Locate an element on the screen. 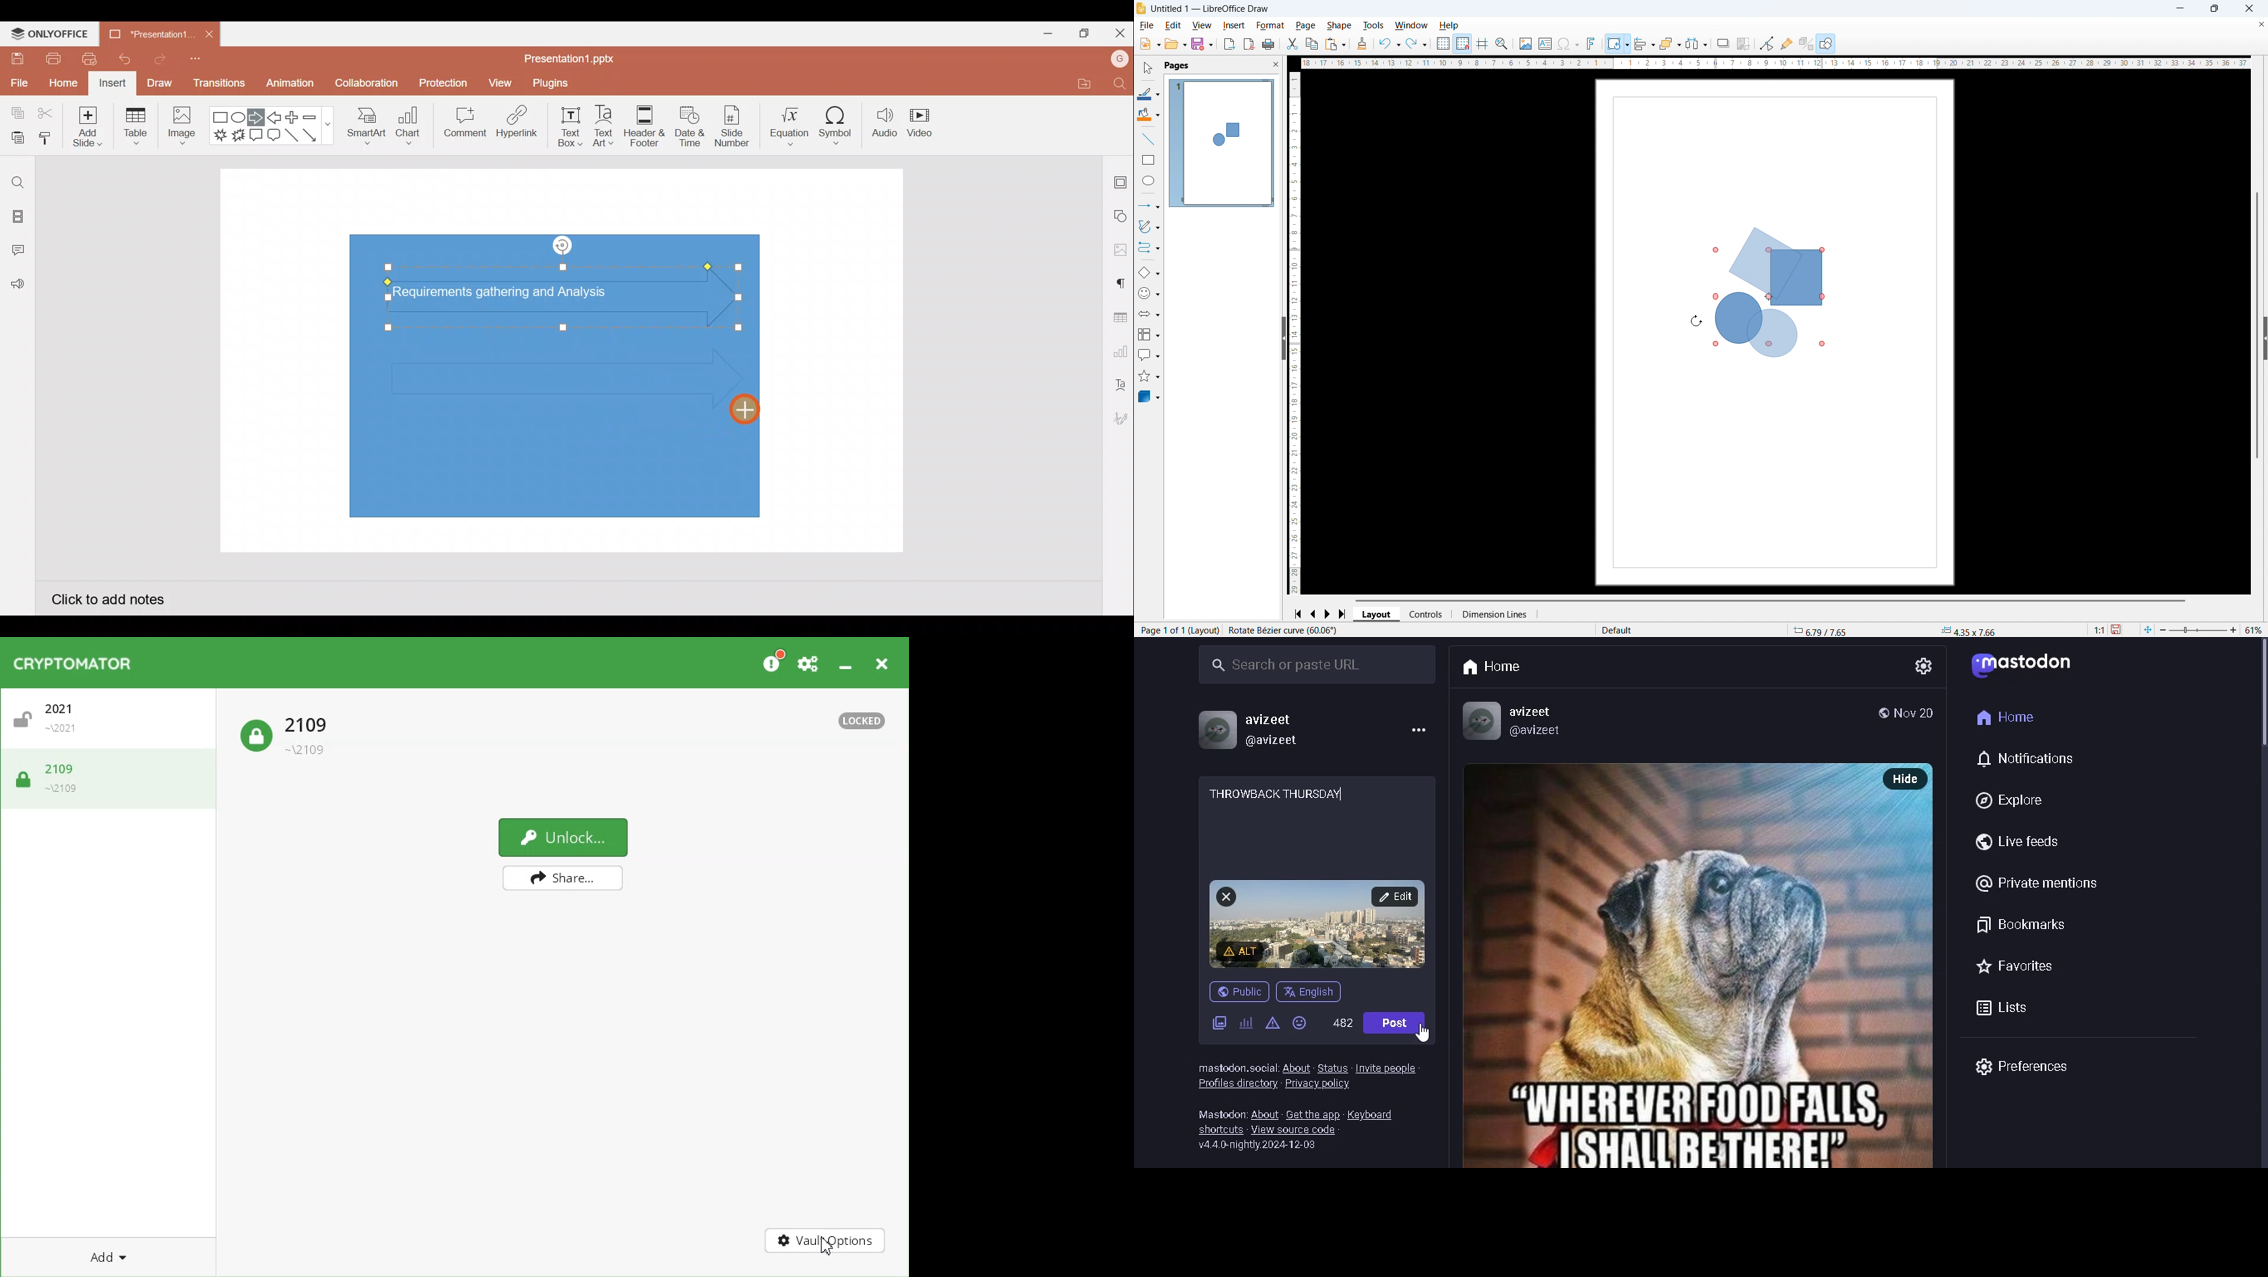 Image resolution: width=2268 pixels, height=1288 pixels. Zoom slider  is located at coordinates (2197, 630).